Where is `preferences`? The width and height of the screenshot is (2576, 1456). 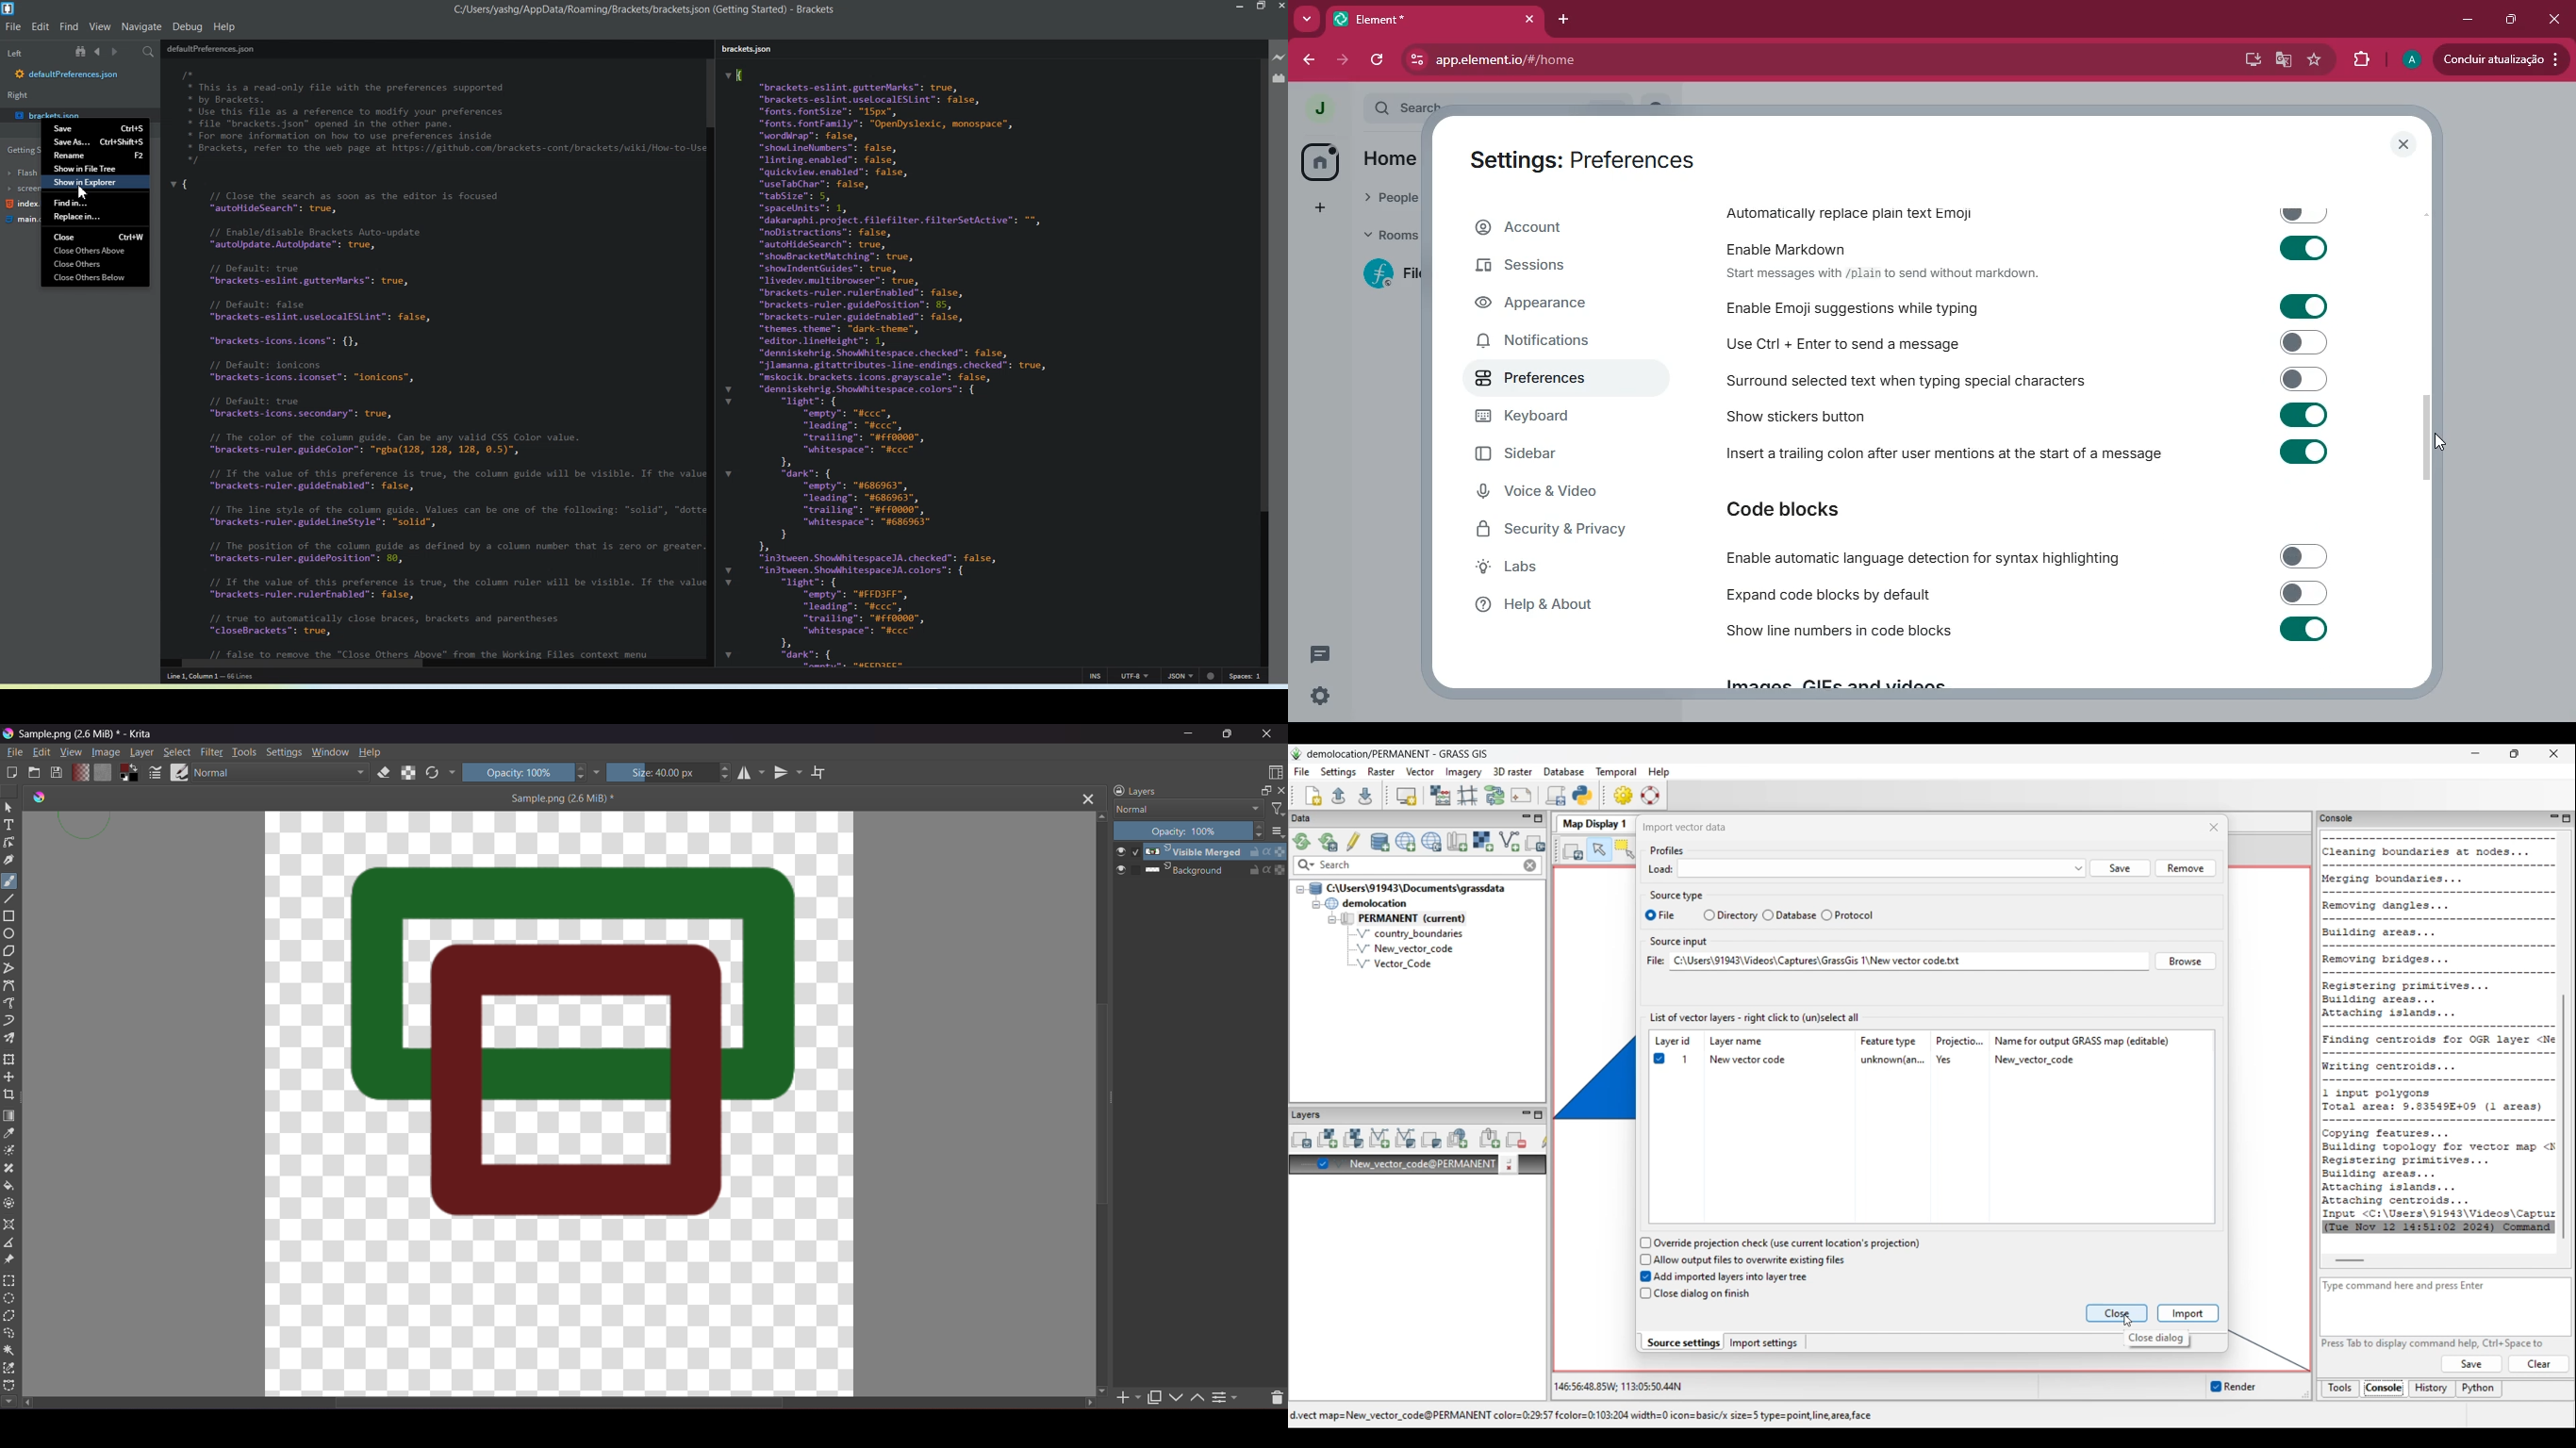 preferences is located at coordinates (1563, 381).